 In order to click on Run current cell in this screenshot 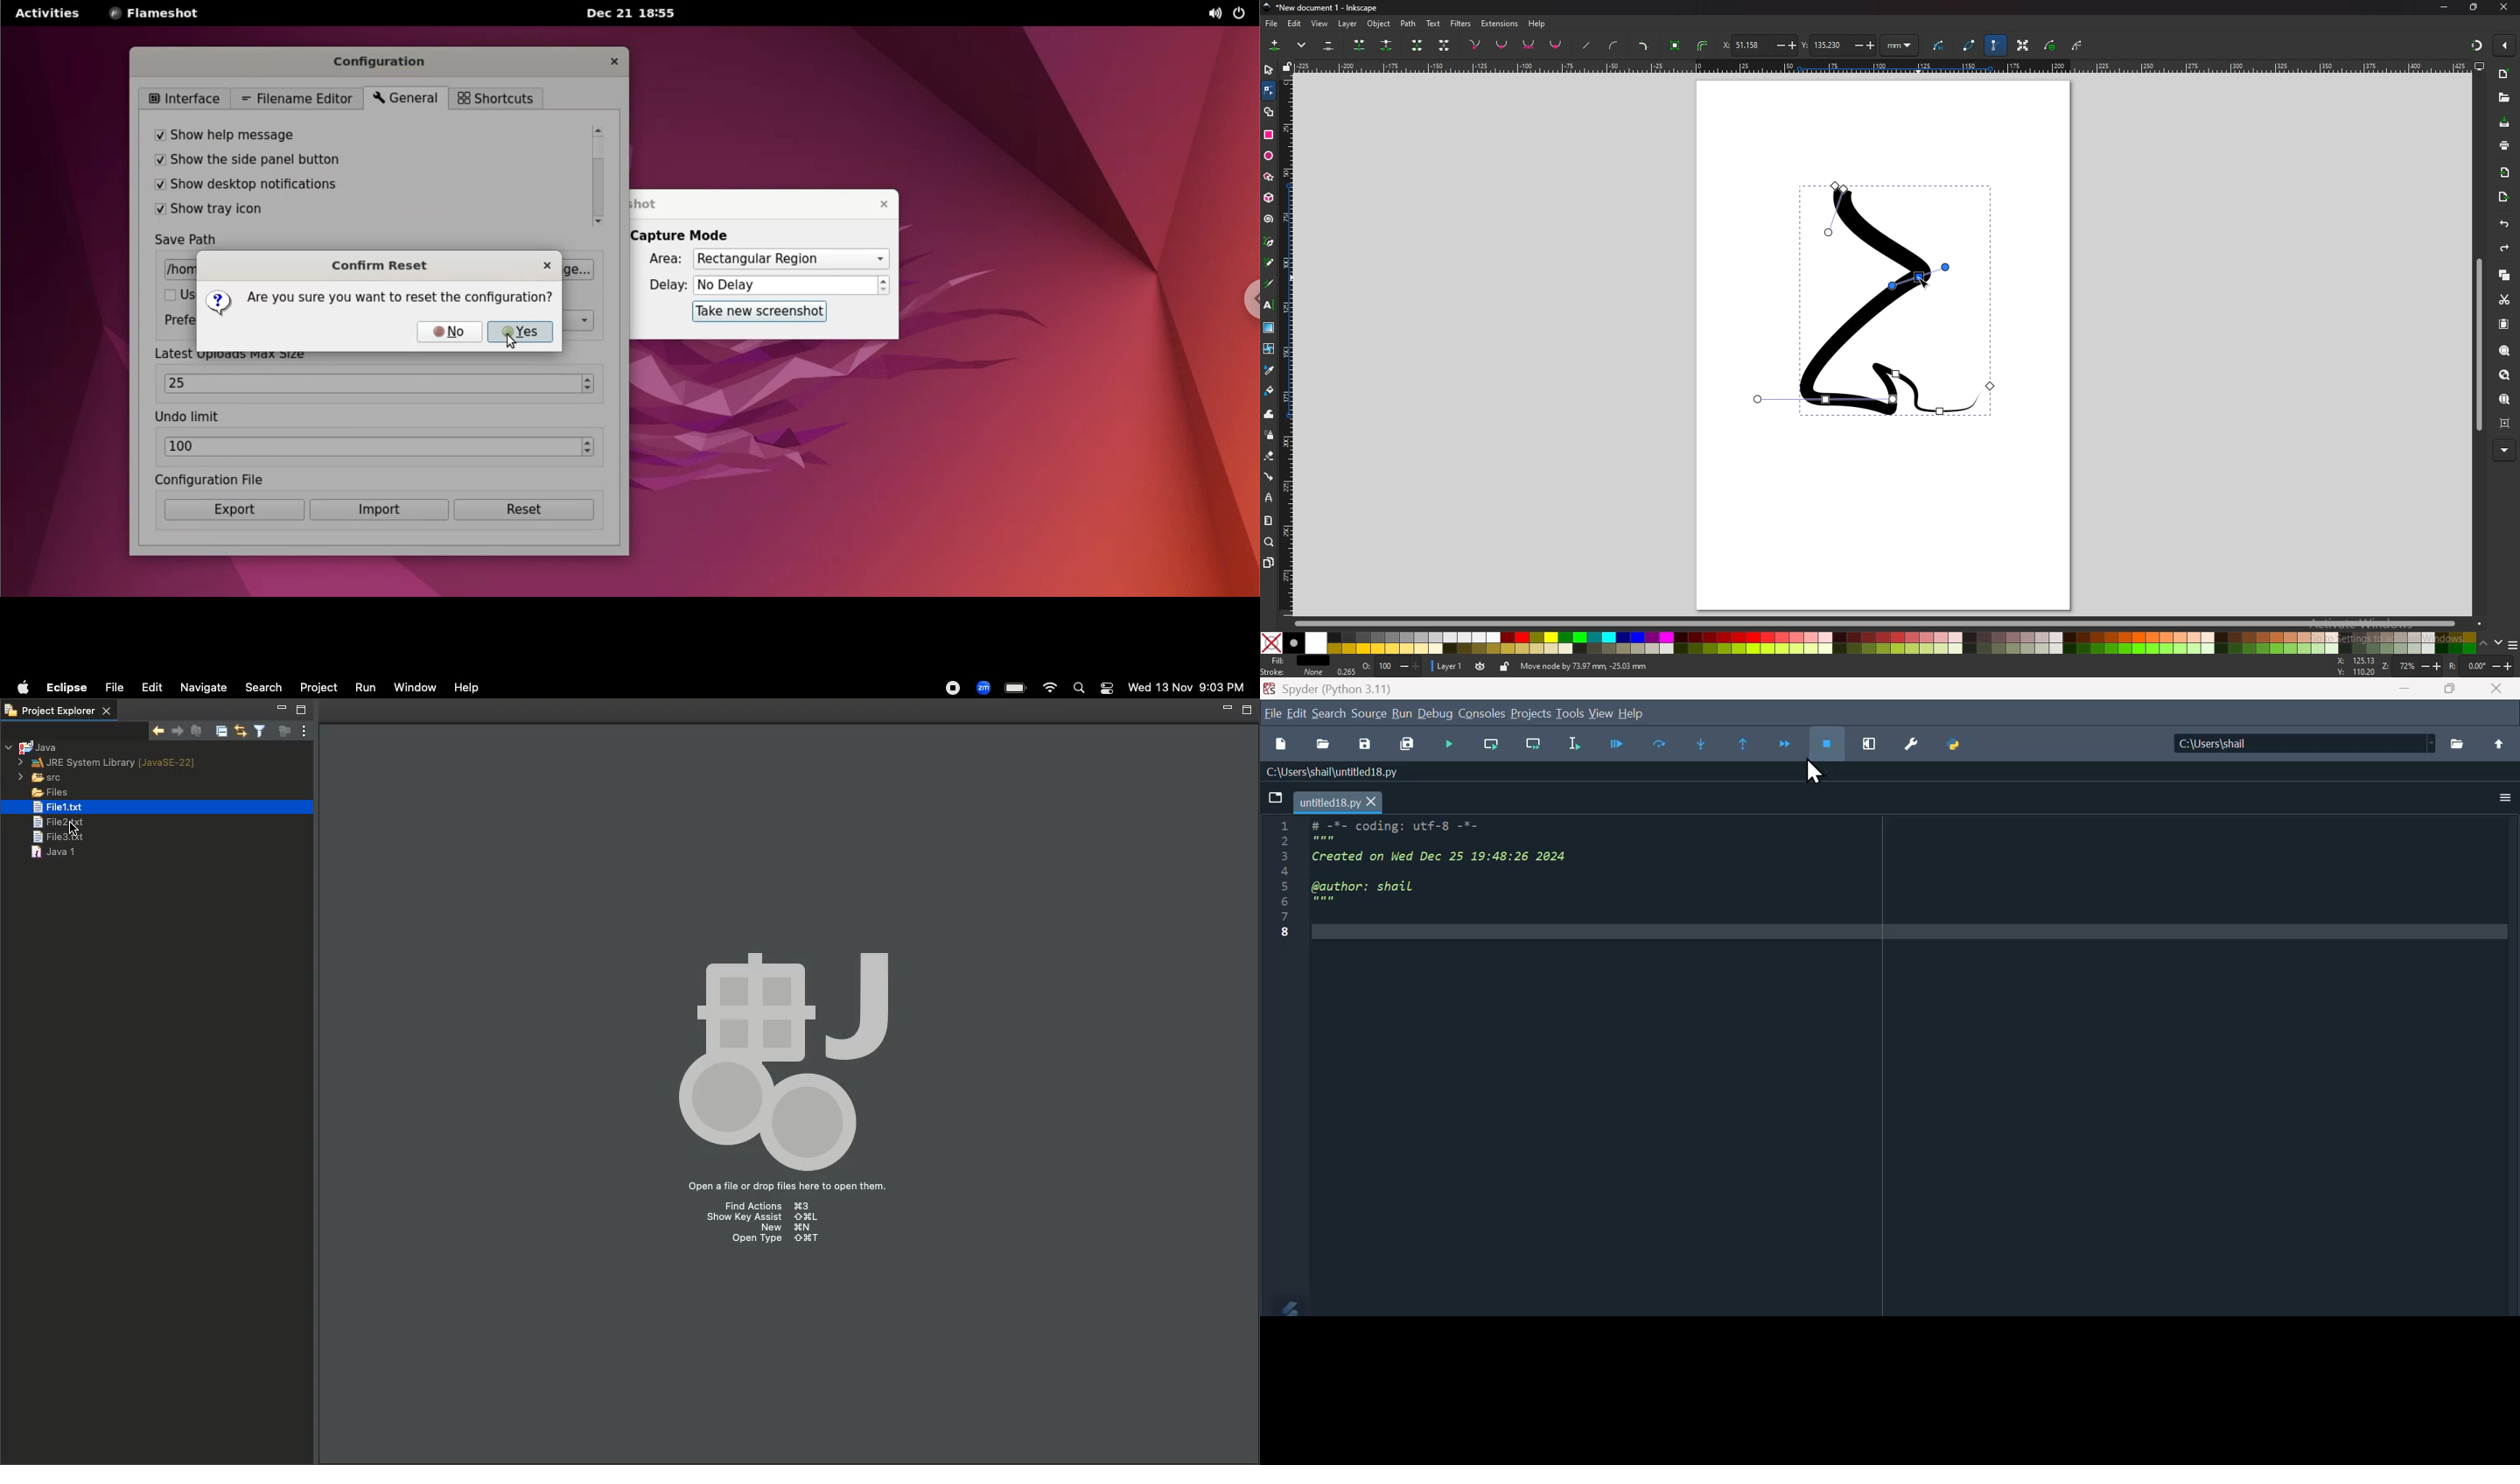, I will do `click(1495, 743)`.